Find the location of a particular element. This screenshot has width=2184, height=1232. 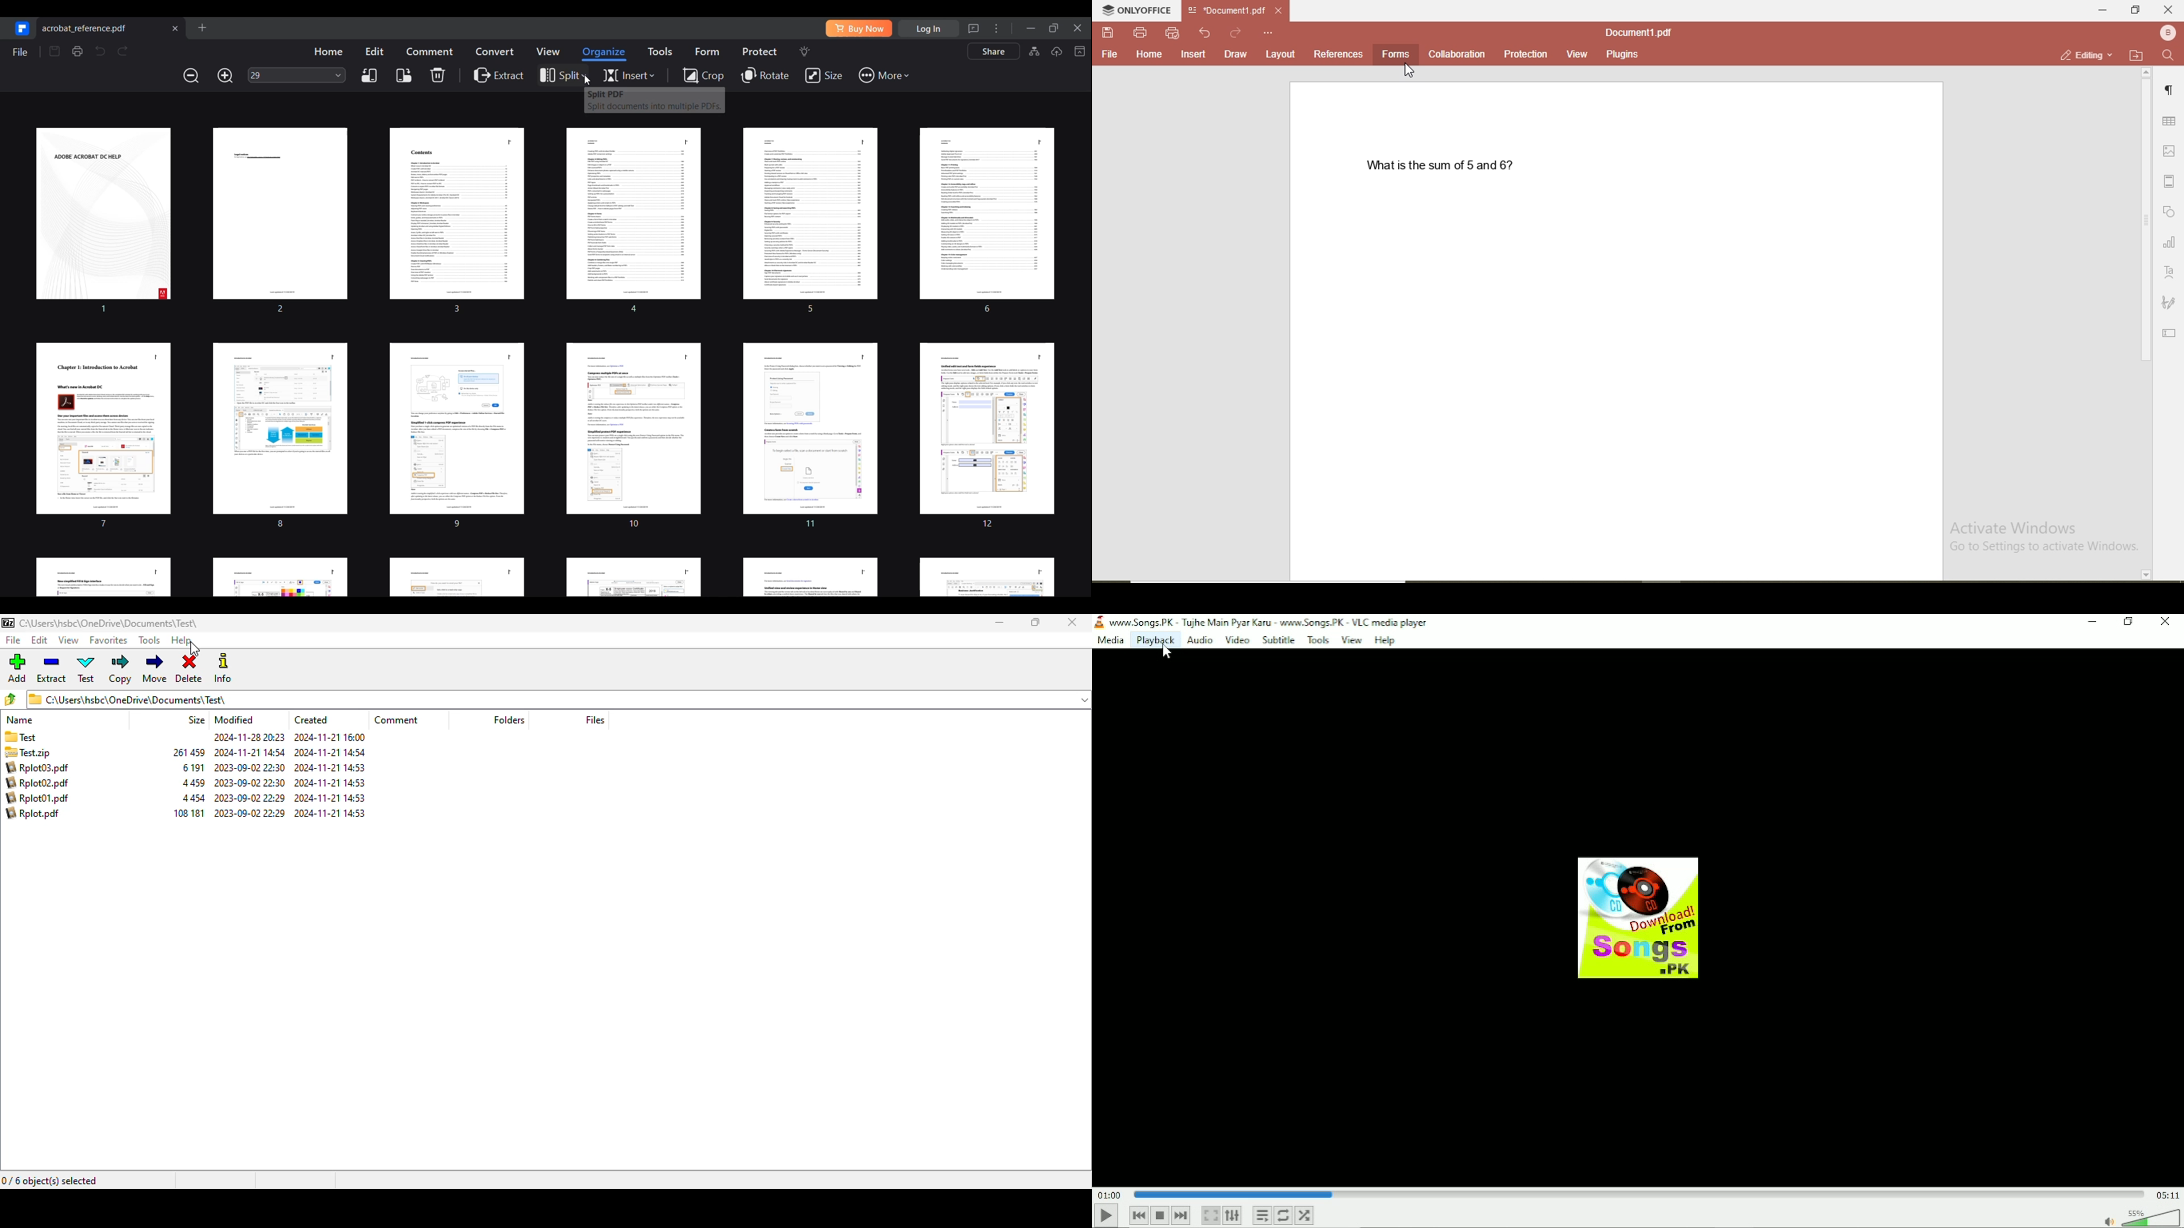

Previous is located at coordinates (1139, 1216).